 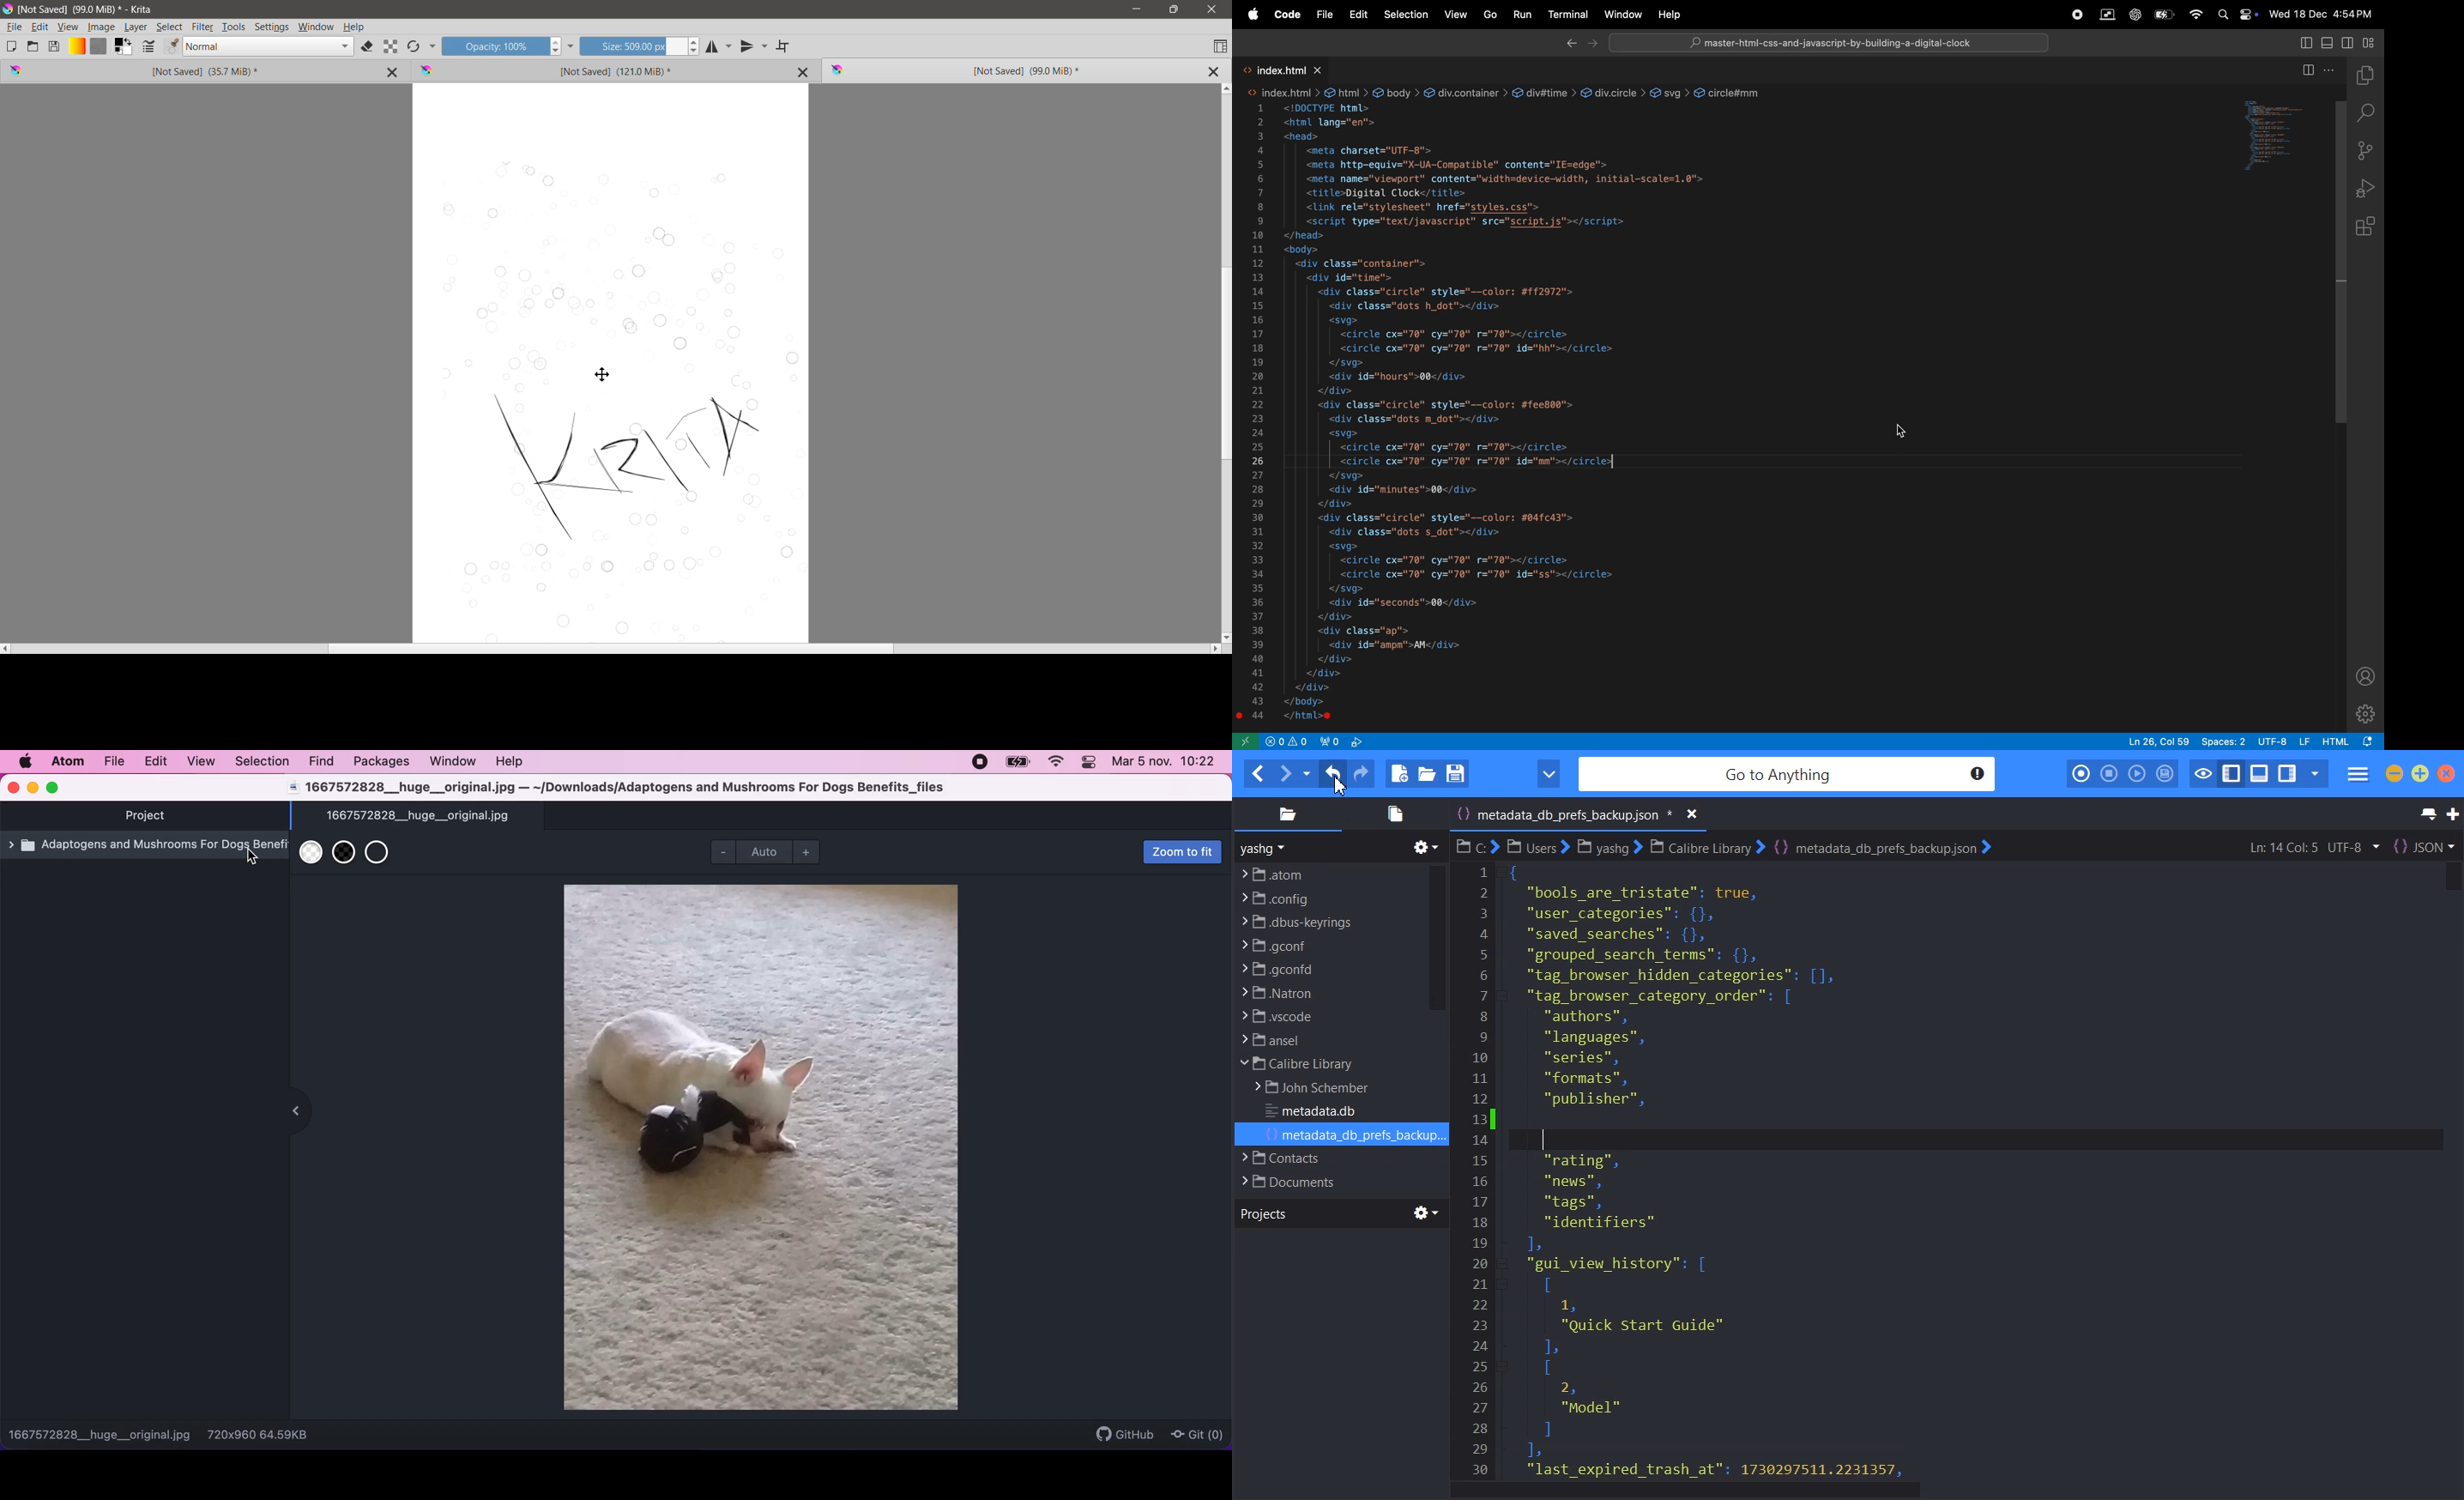 What do you see at coordinates (98, 47) in the screenshot?
I see `Fill Patterns` at bounding box center [98, 47].